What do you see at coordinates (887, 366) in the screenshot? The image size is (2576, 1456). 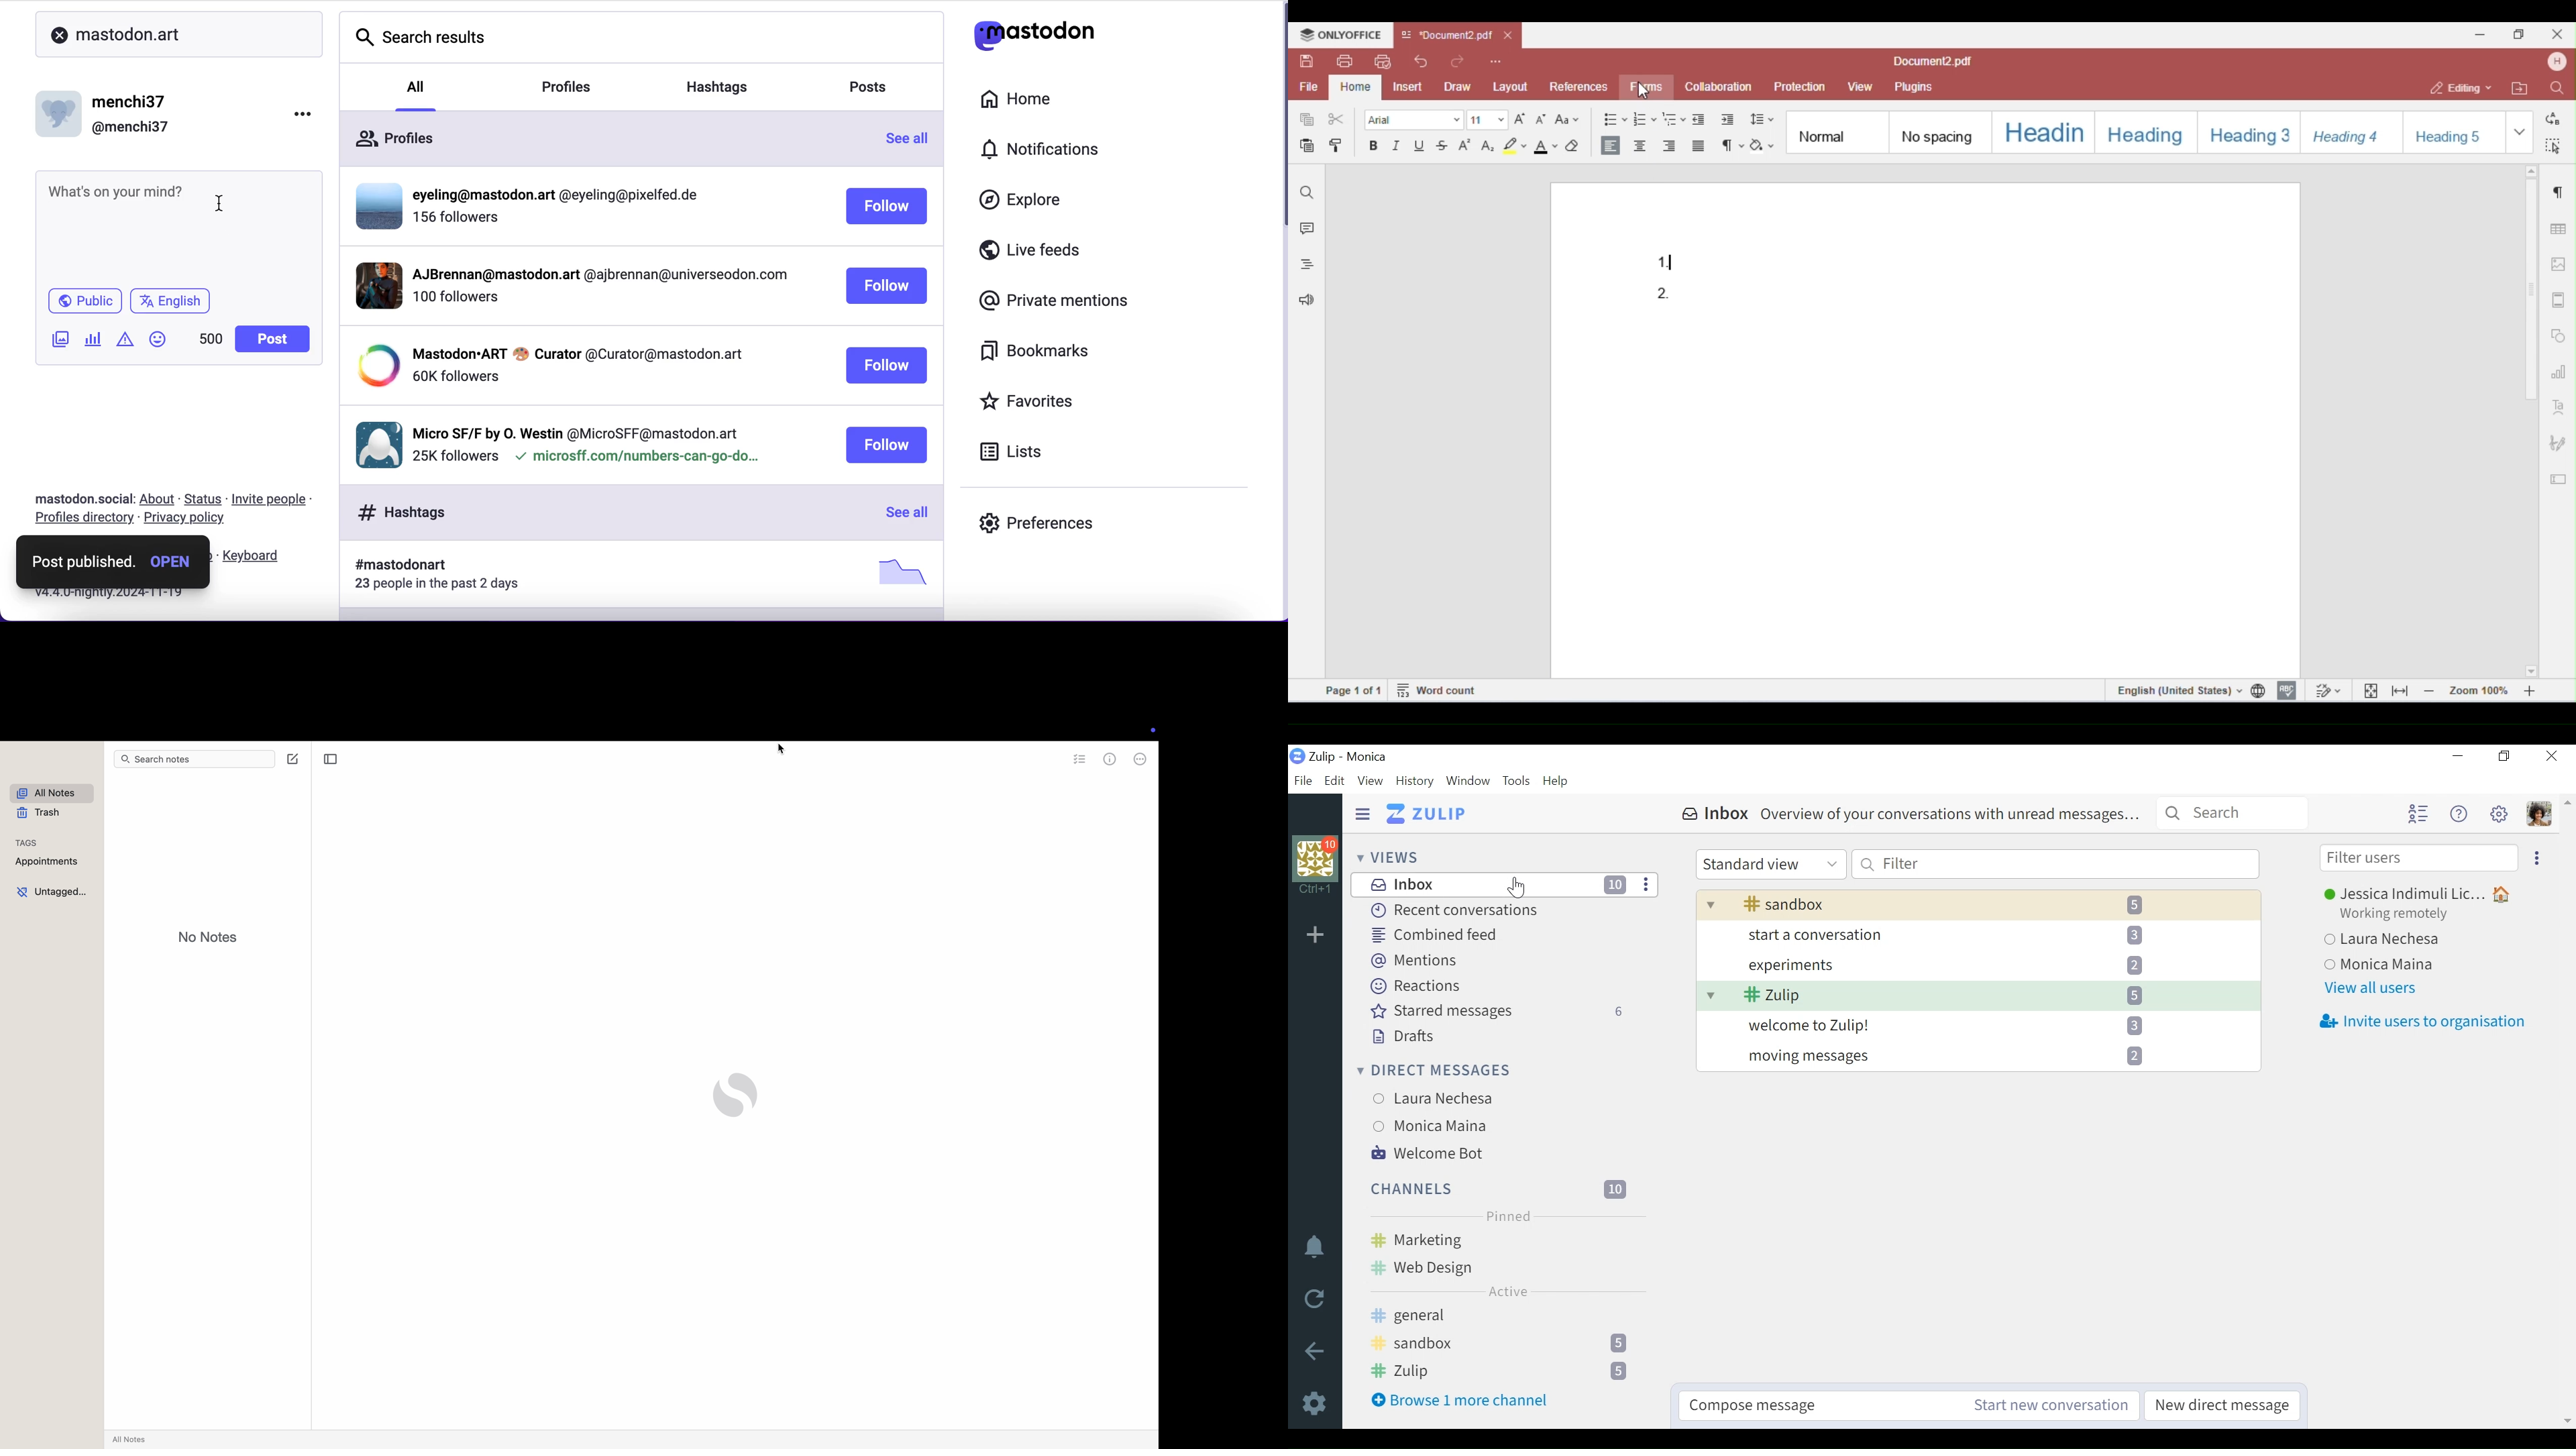 I see `follow` at bounding box center [887, 366].